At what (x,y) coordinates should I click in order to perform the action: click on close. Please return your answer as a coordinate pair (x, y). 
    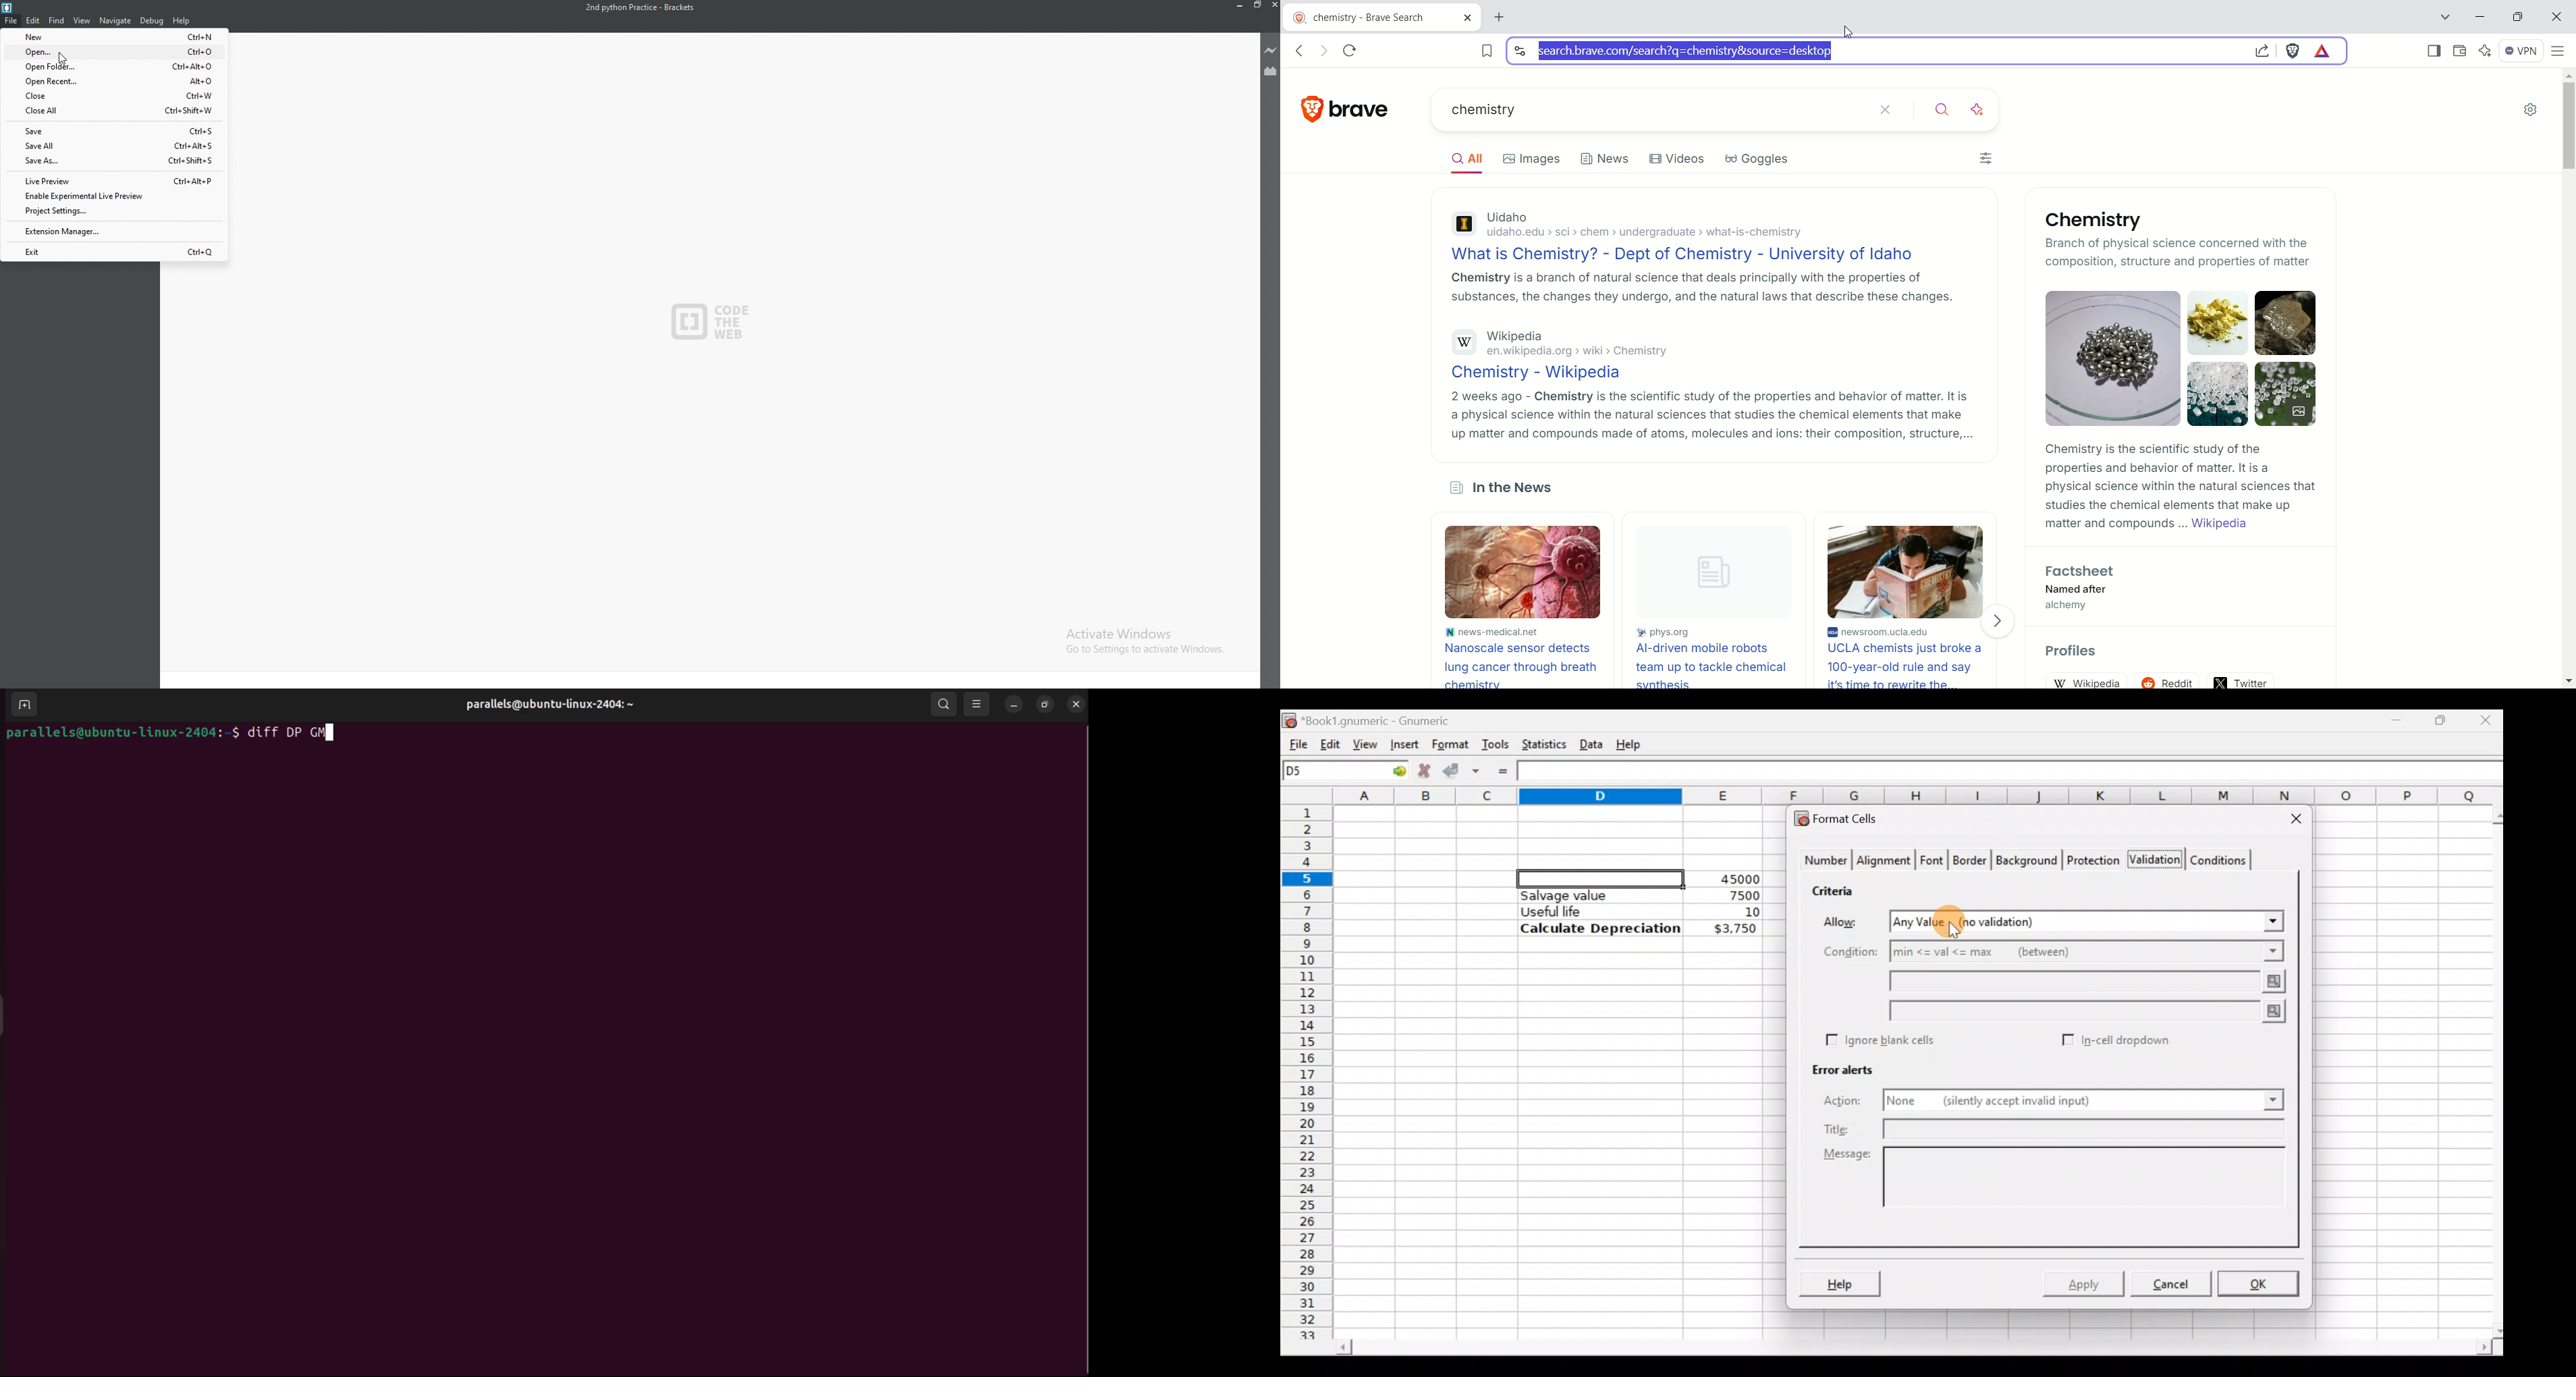
    Looking at the image, I should click on (115, 95).